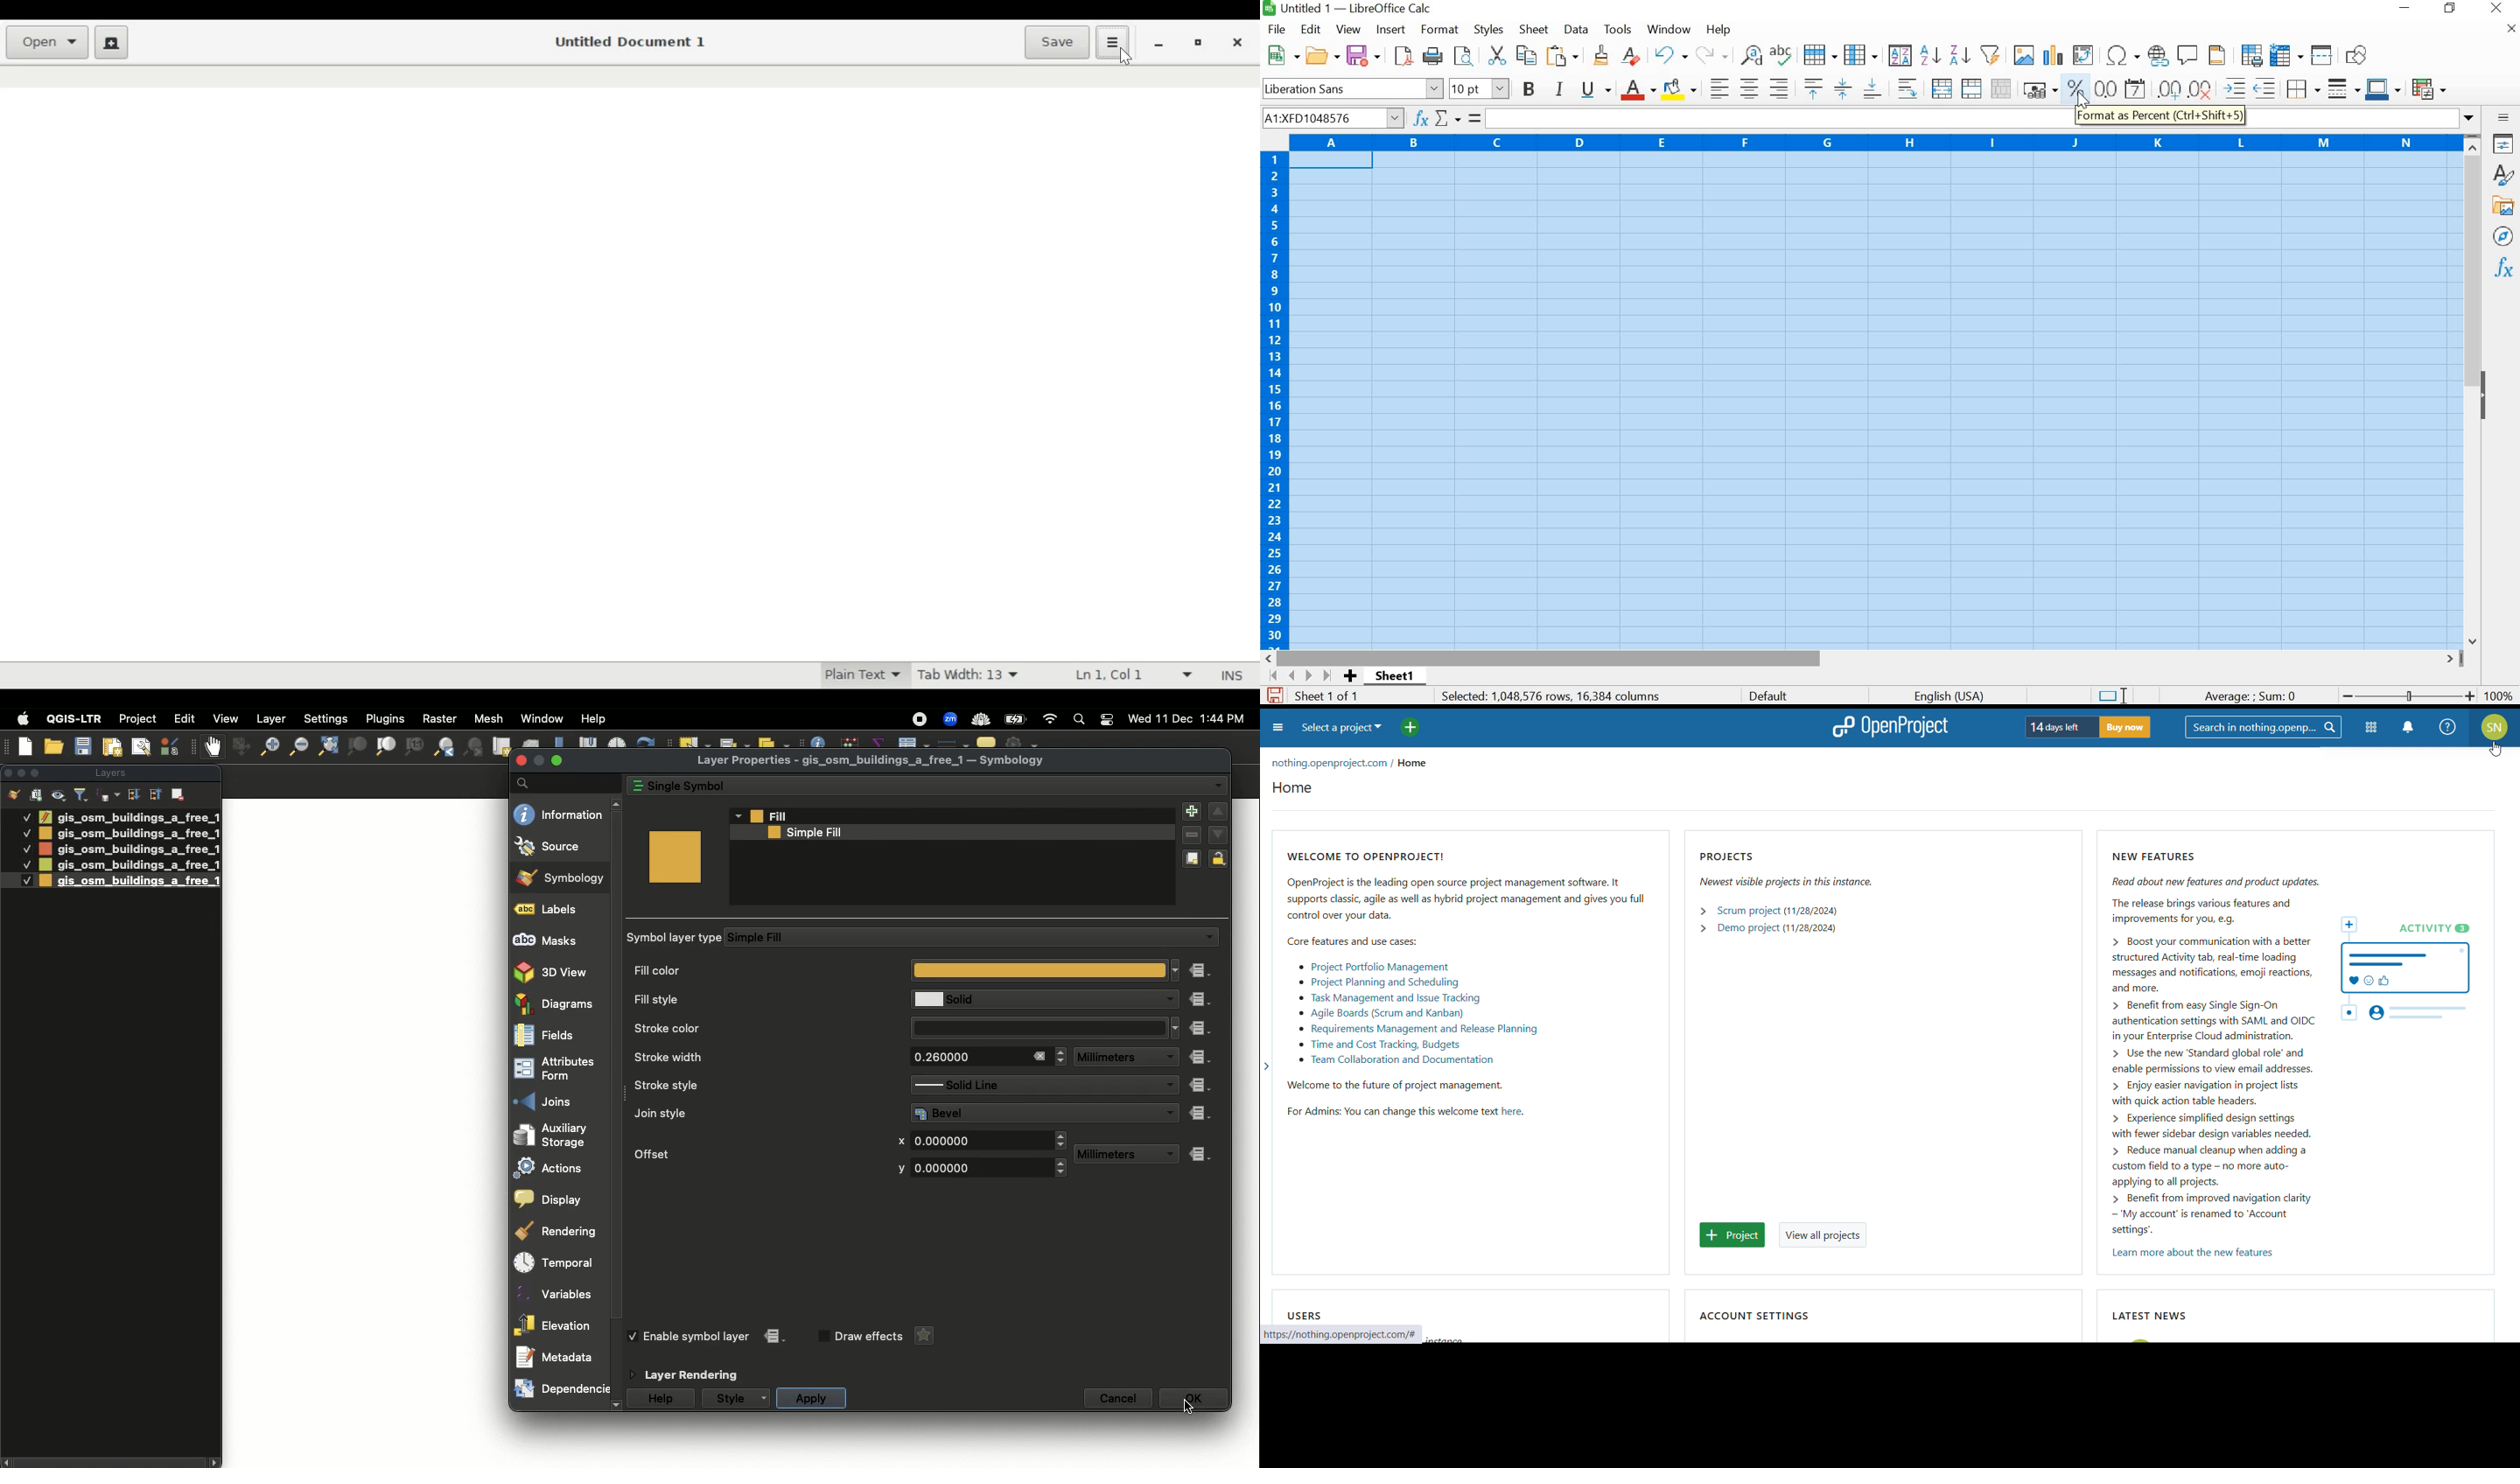 The height and width of the screenshot is (1484, 2520). What do you see at coordinates (2165, 115) in the screenshot?
I see `FORMAT AS PERCENT (Ctrl + Shift + S)` at bounding box center [2165, 115].